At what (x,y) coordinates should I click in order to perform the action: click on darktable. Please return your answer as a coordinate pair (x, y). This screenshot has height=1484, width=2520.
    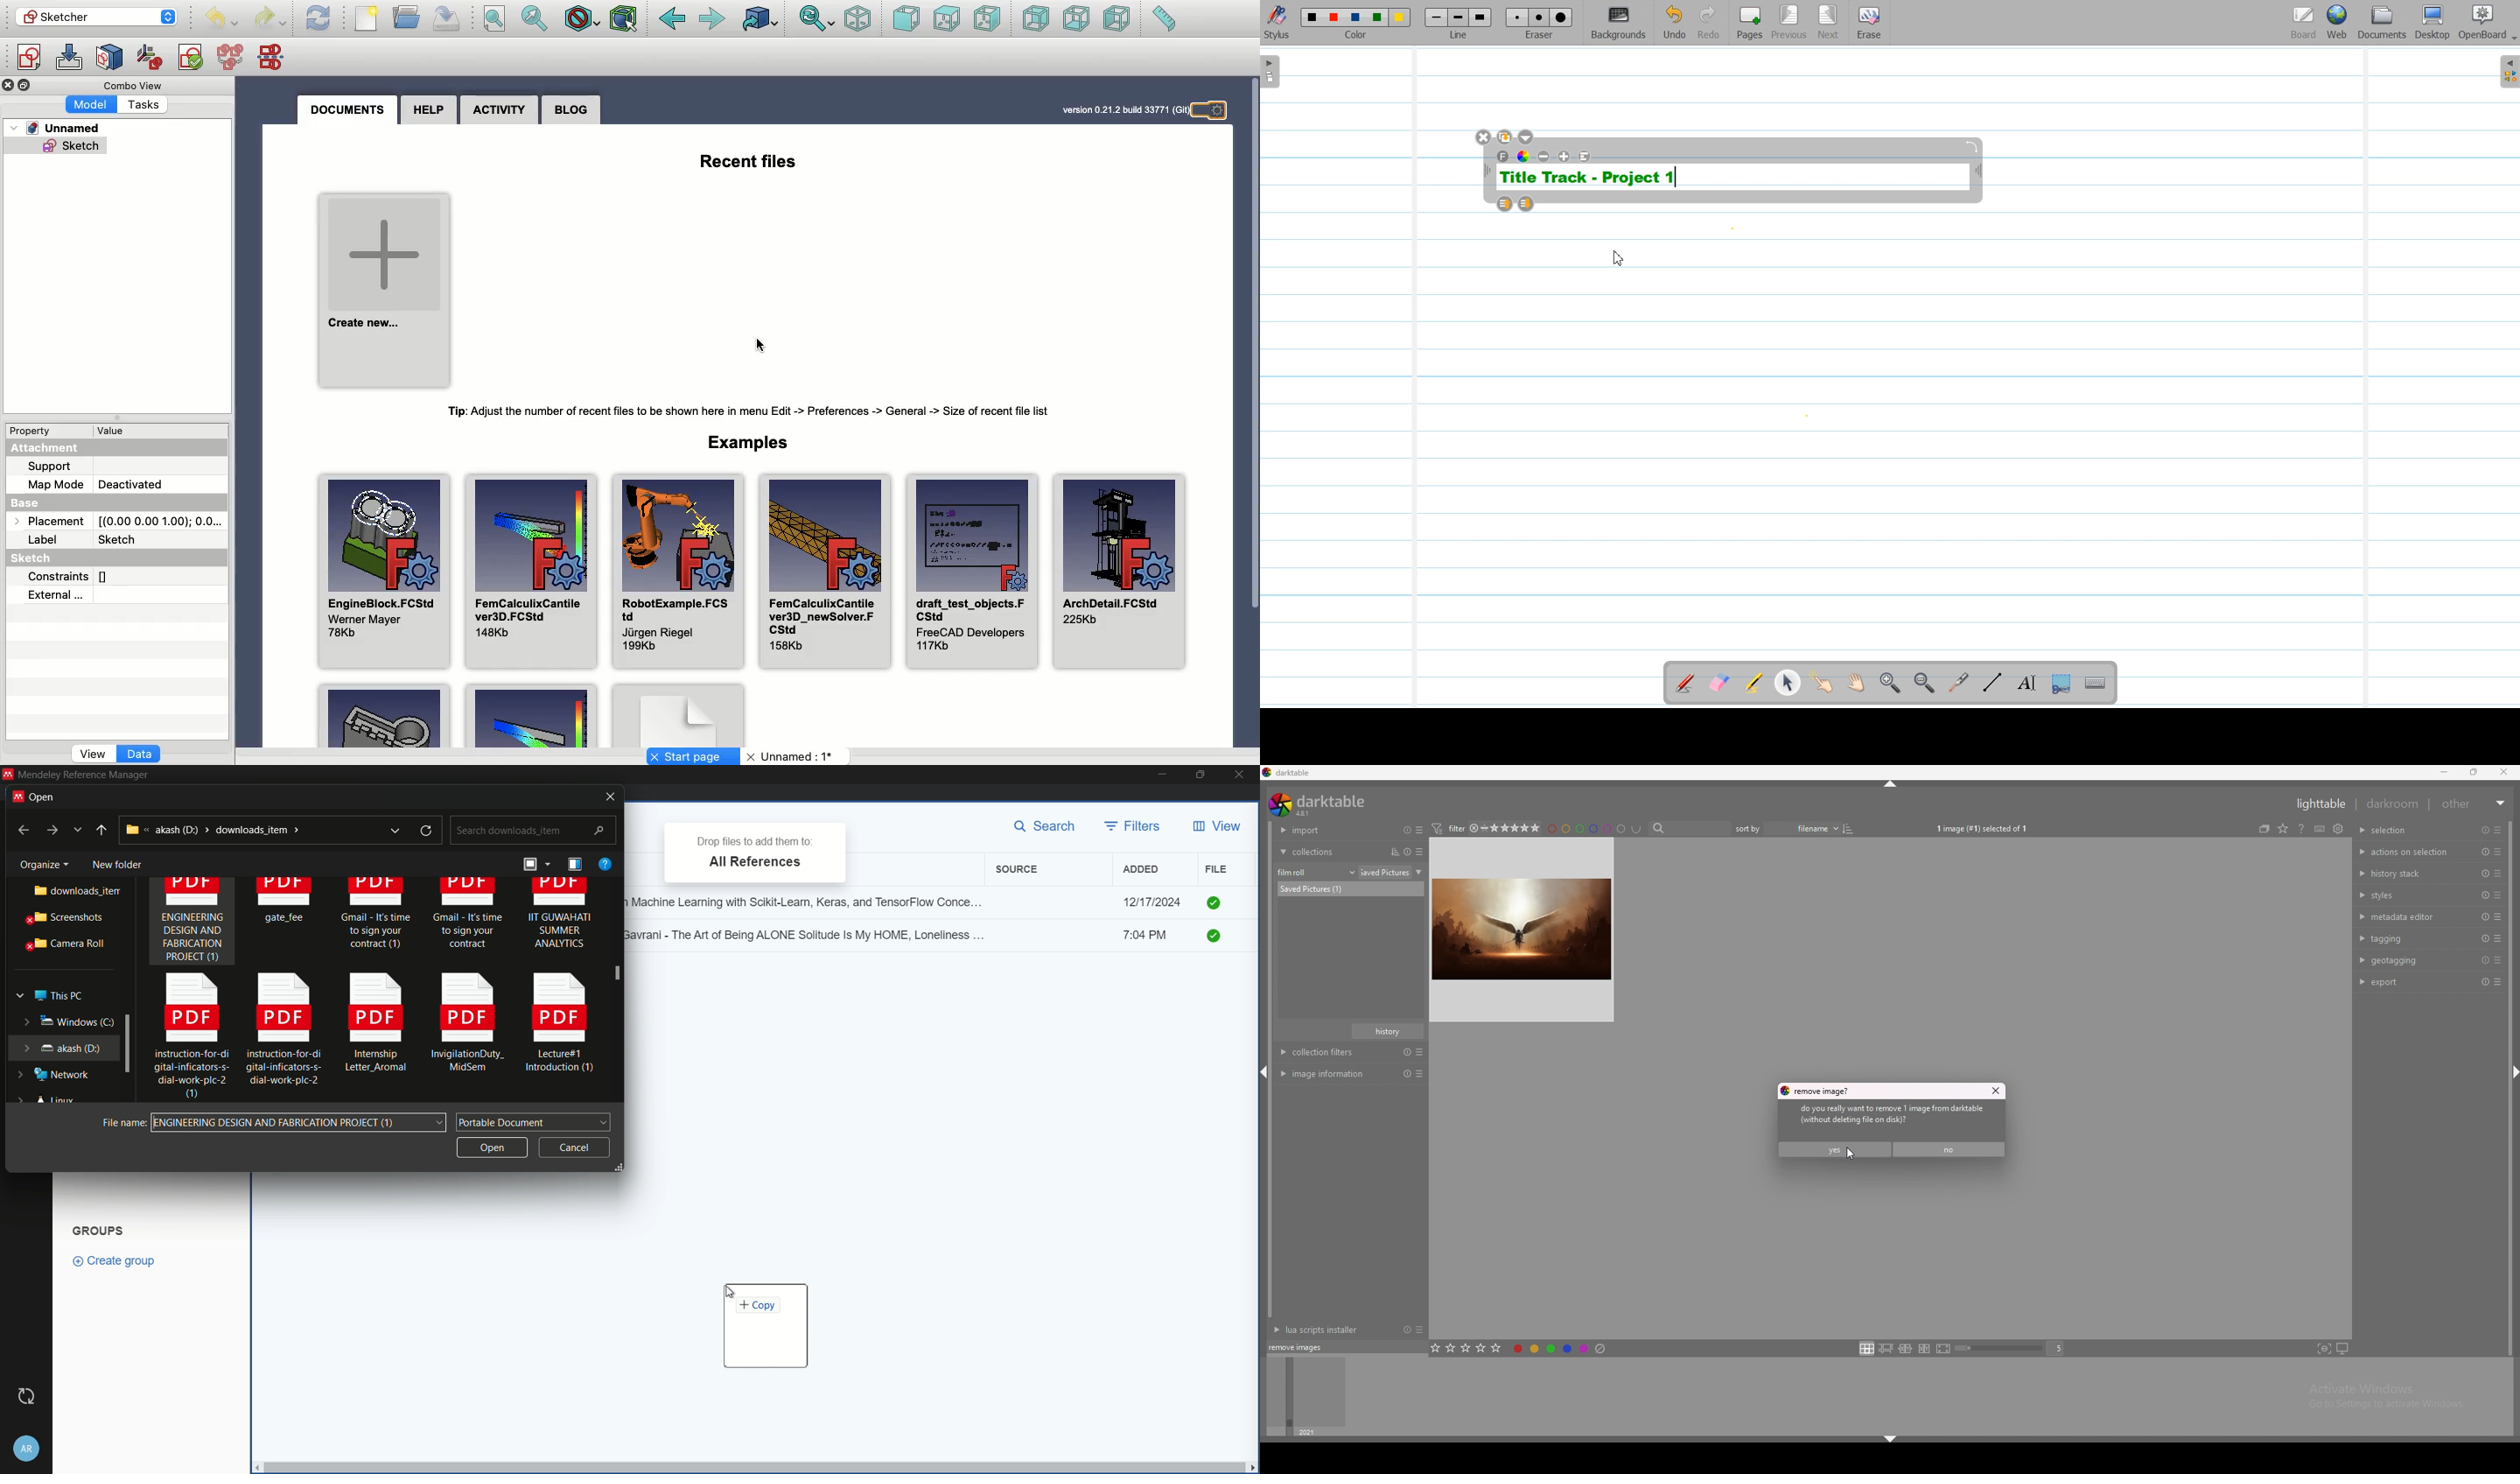
    Looking at the image, I should click on (1320, 804).